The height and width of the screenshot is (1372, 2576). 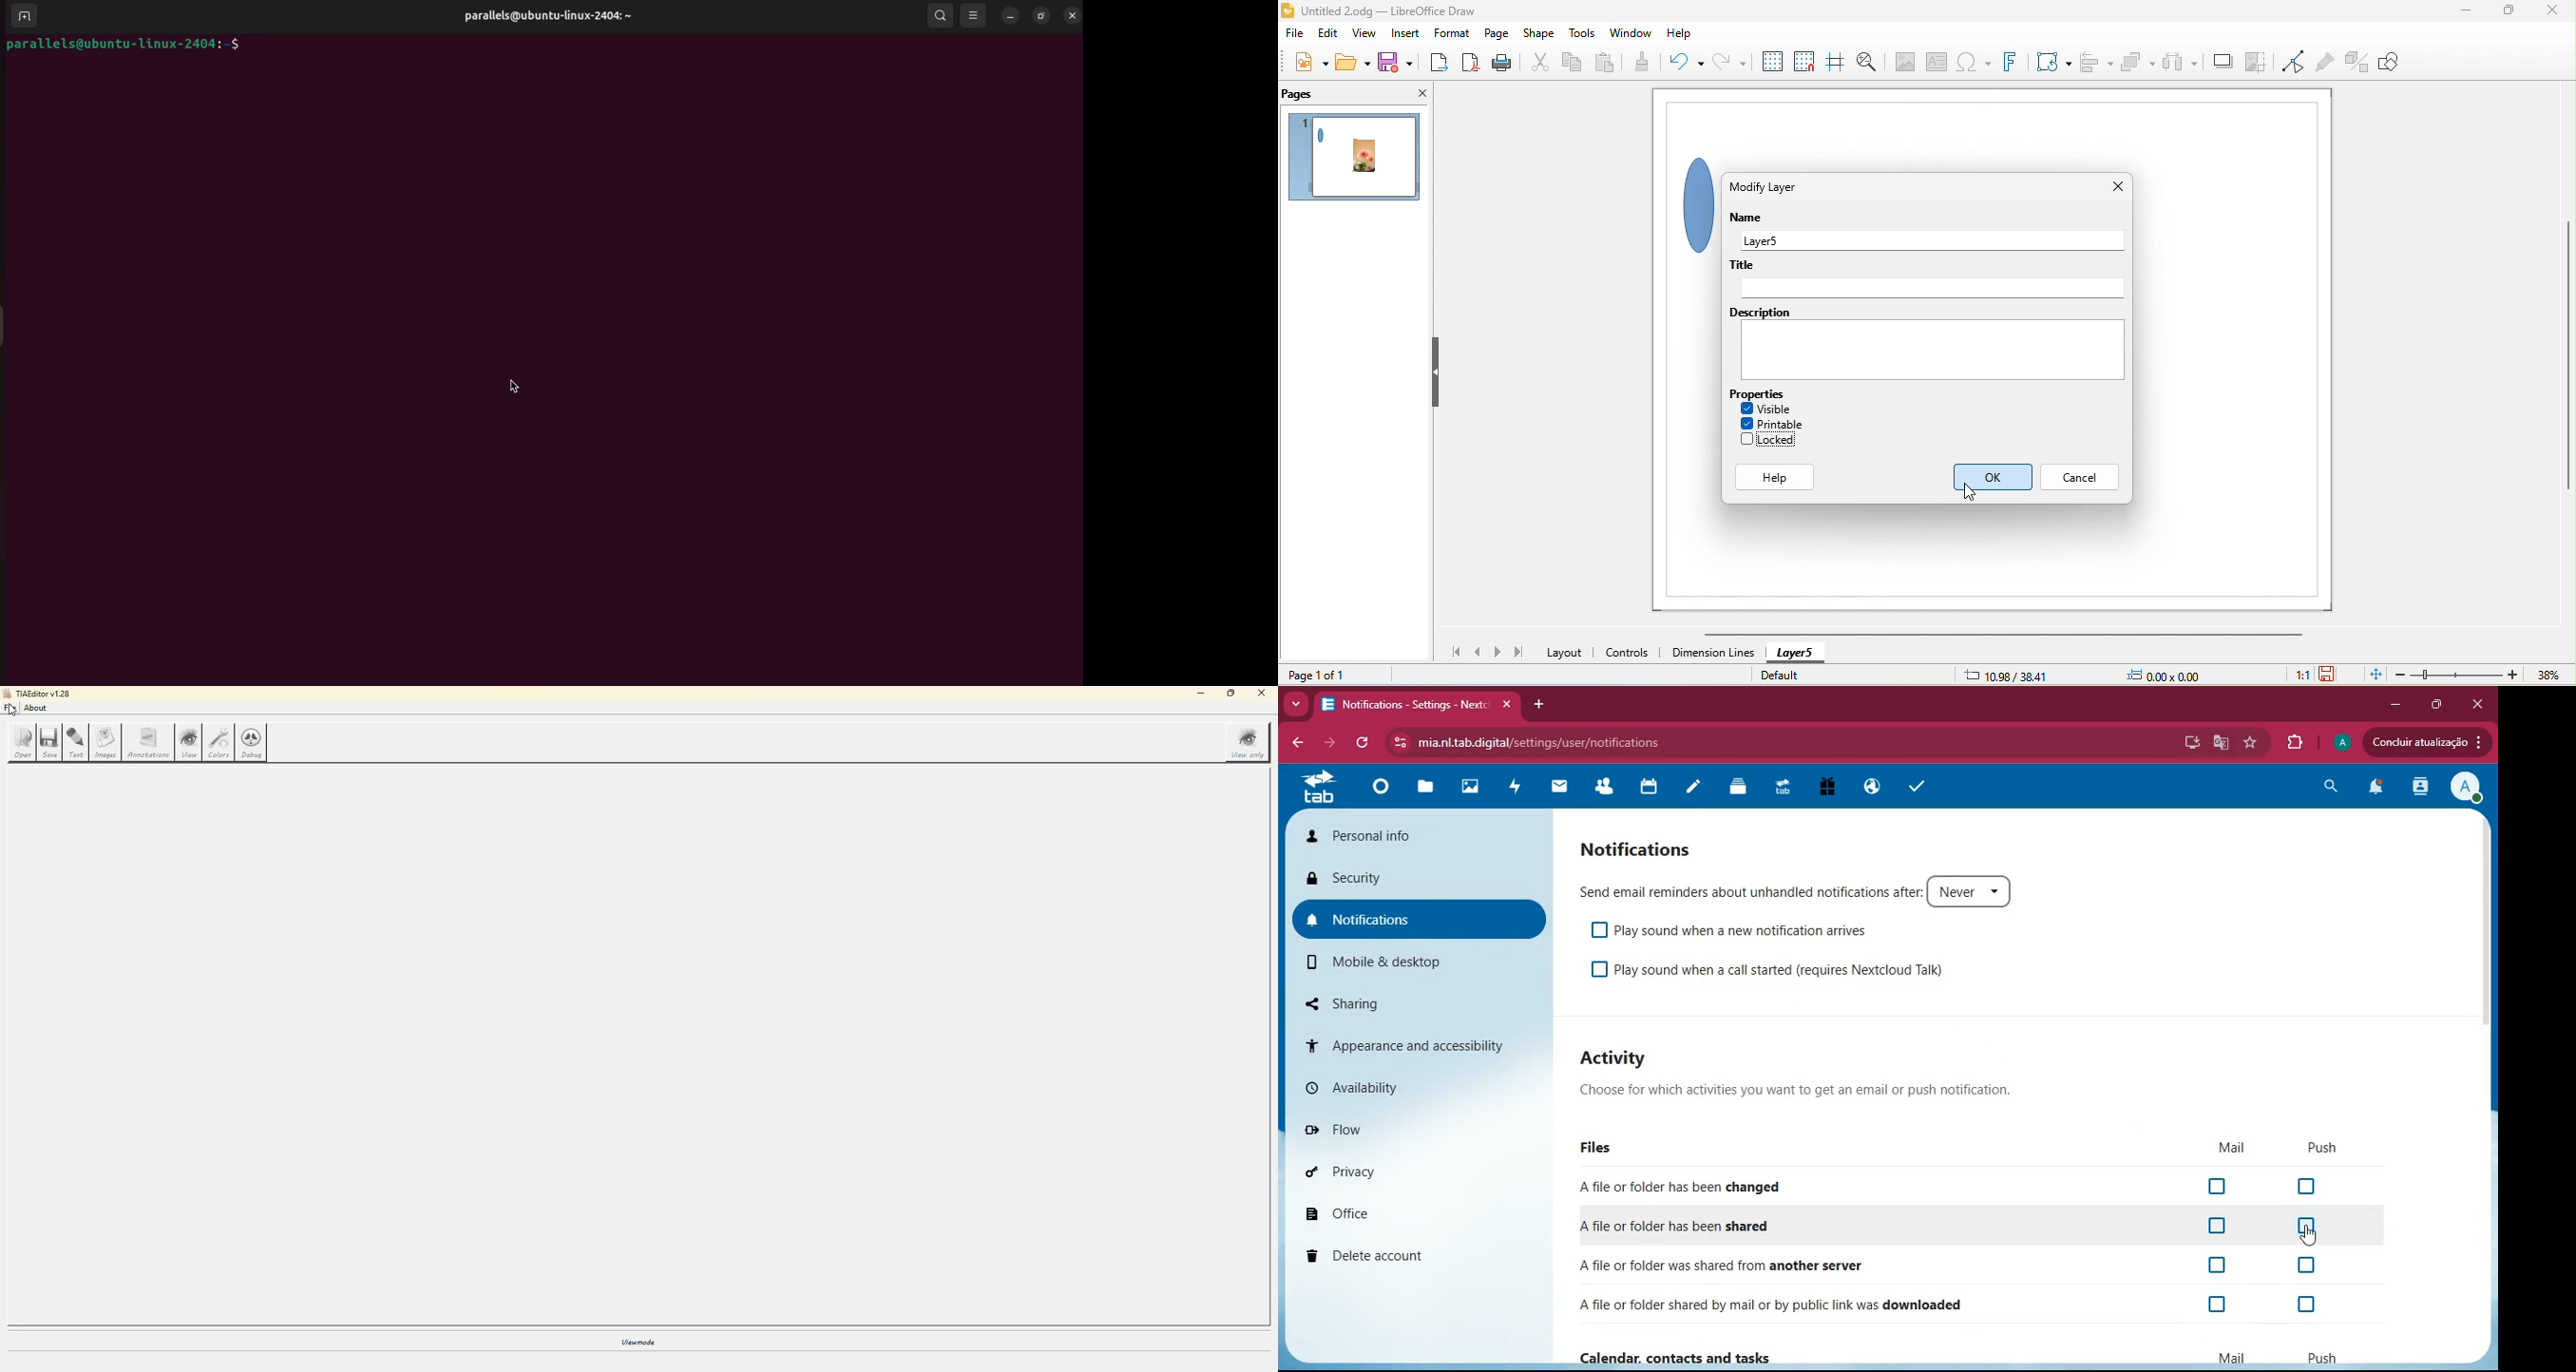 I want to click on show gluepoint, so click(x=2326, y=63).